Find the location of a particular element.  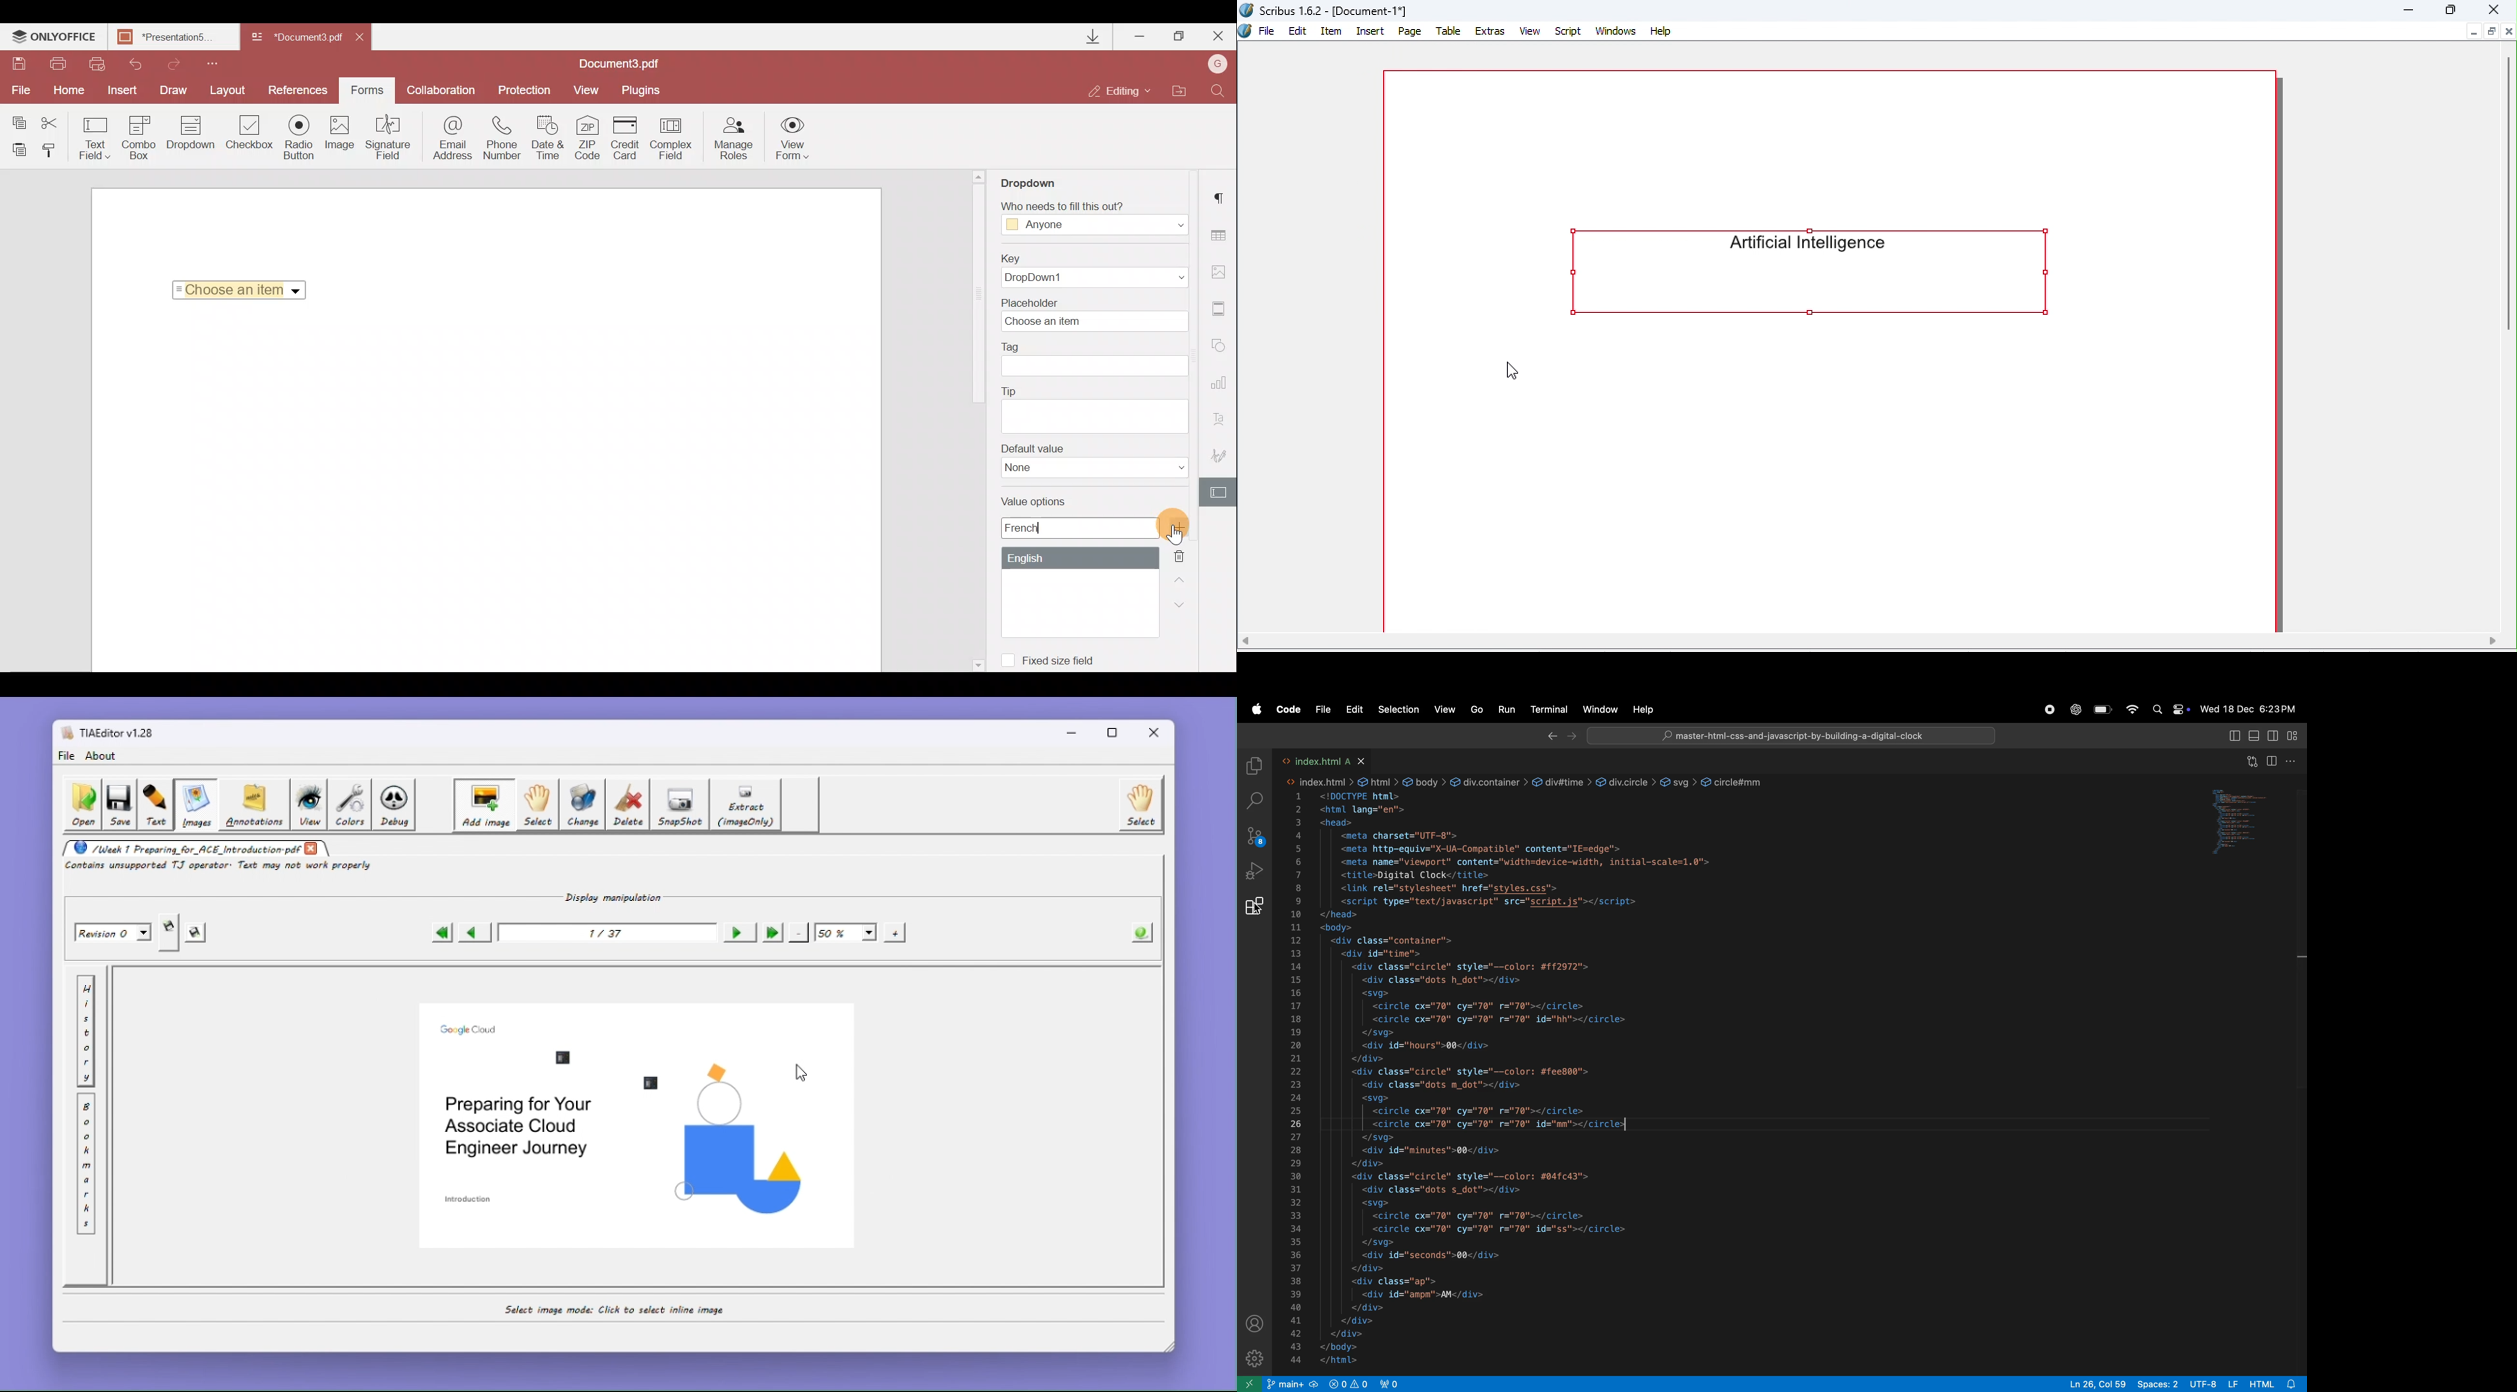

This code block describing about front page of a website is located at coordinates (1676, 1060).